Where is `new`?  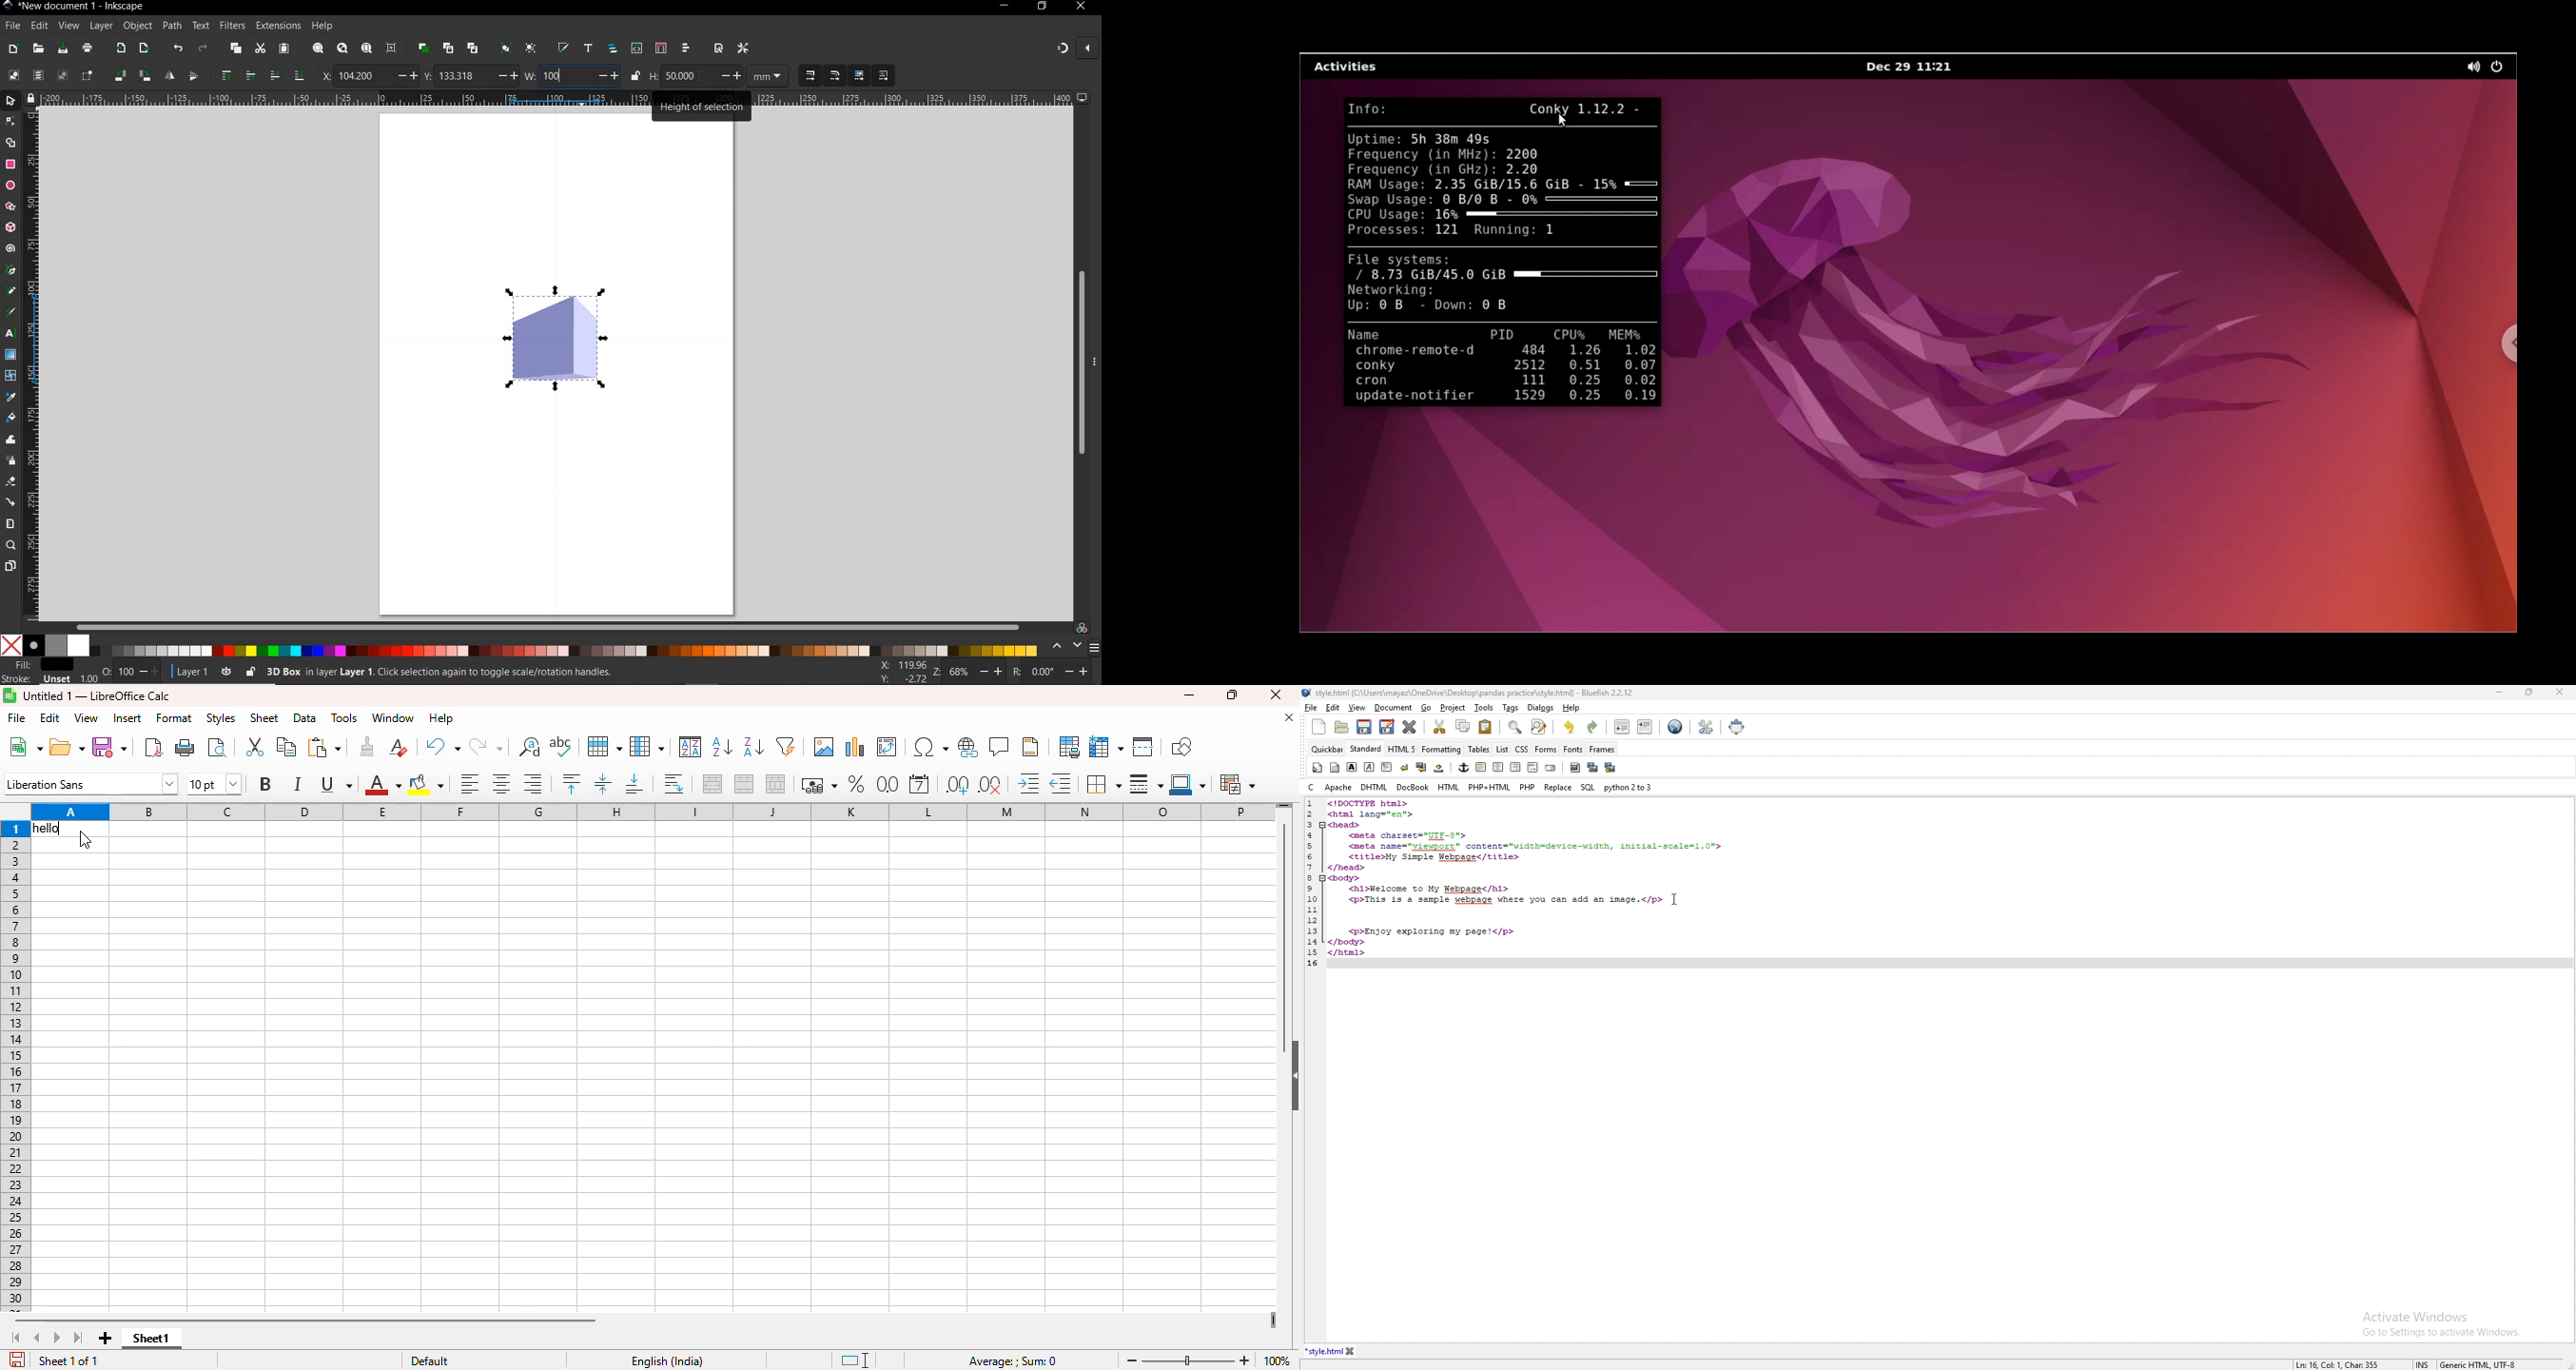 new is located at coordinates (12, 48).